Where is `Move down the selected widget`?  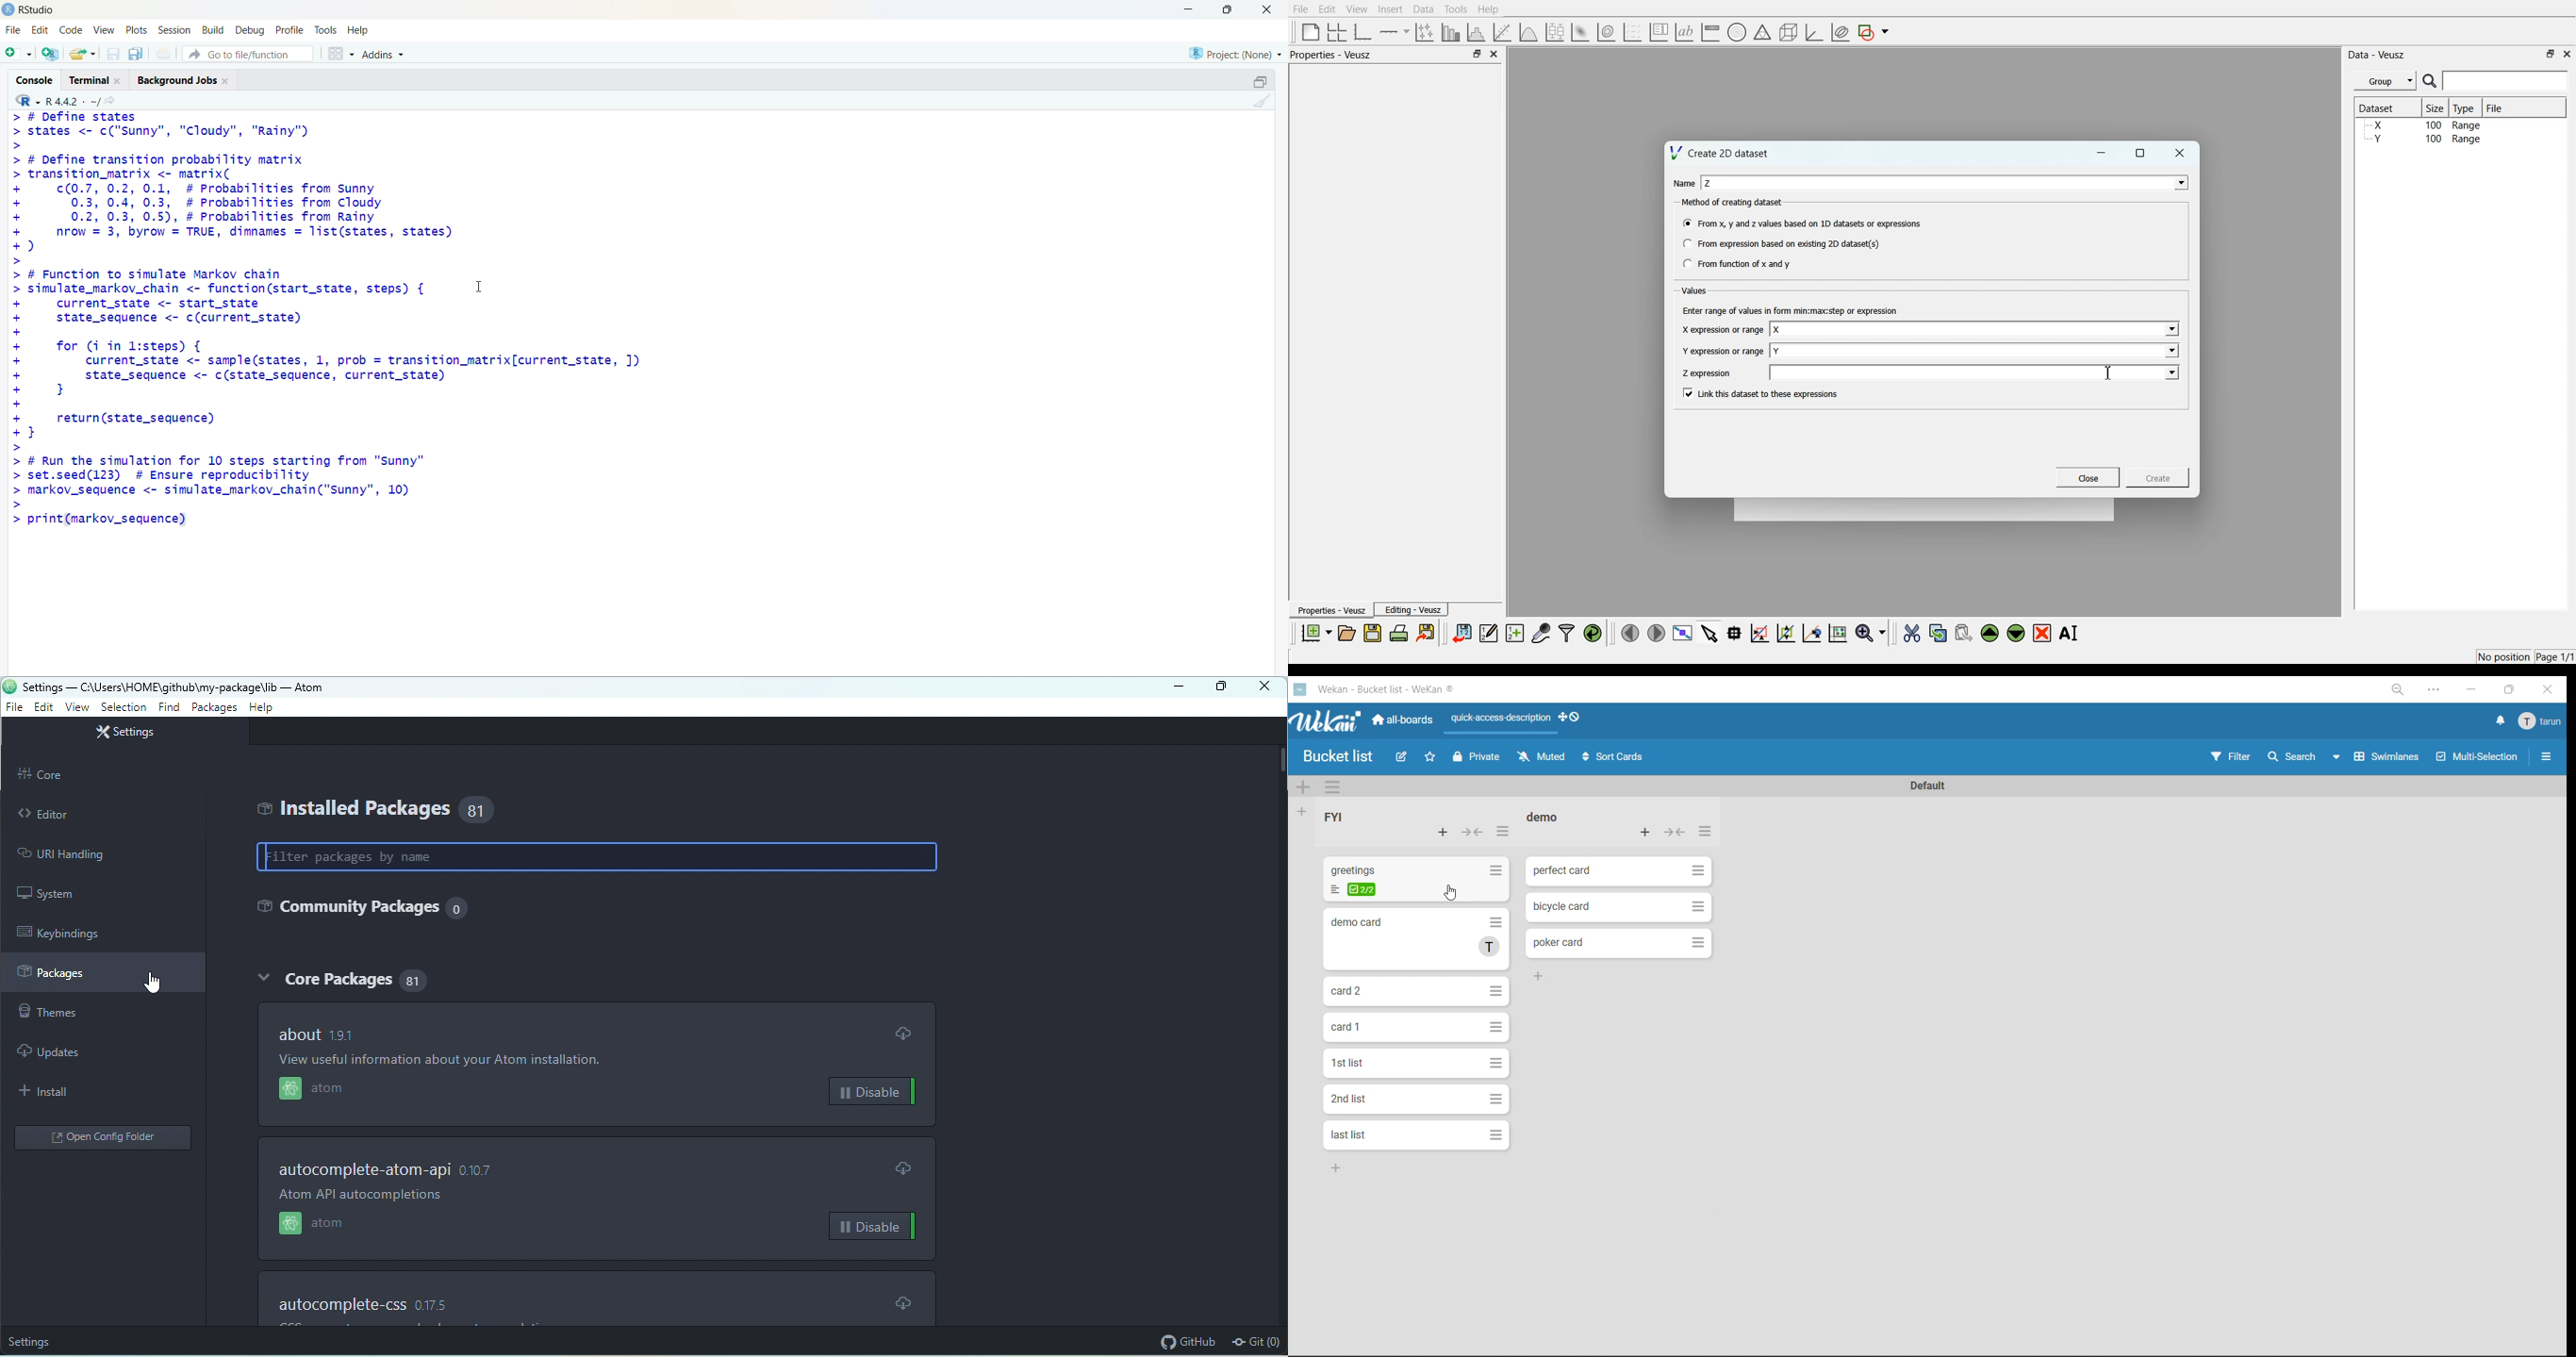 Move down the selected widget is located at coordinates (2017, 633).